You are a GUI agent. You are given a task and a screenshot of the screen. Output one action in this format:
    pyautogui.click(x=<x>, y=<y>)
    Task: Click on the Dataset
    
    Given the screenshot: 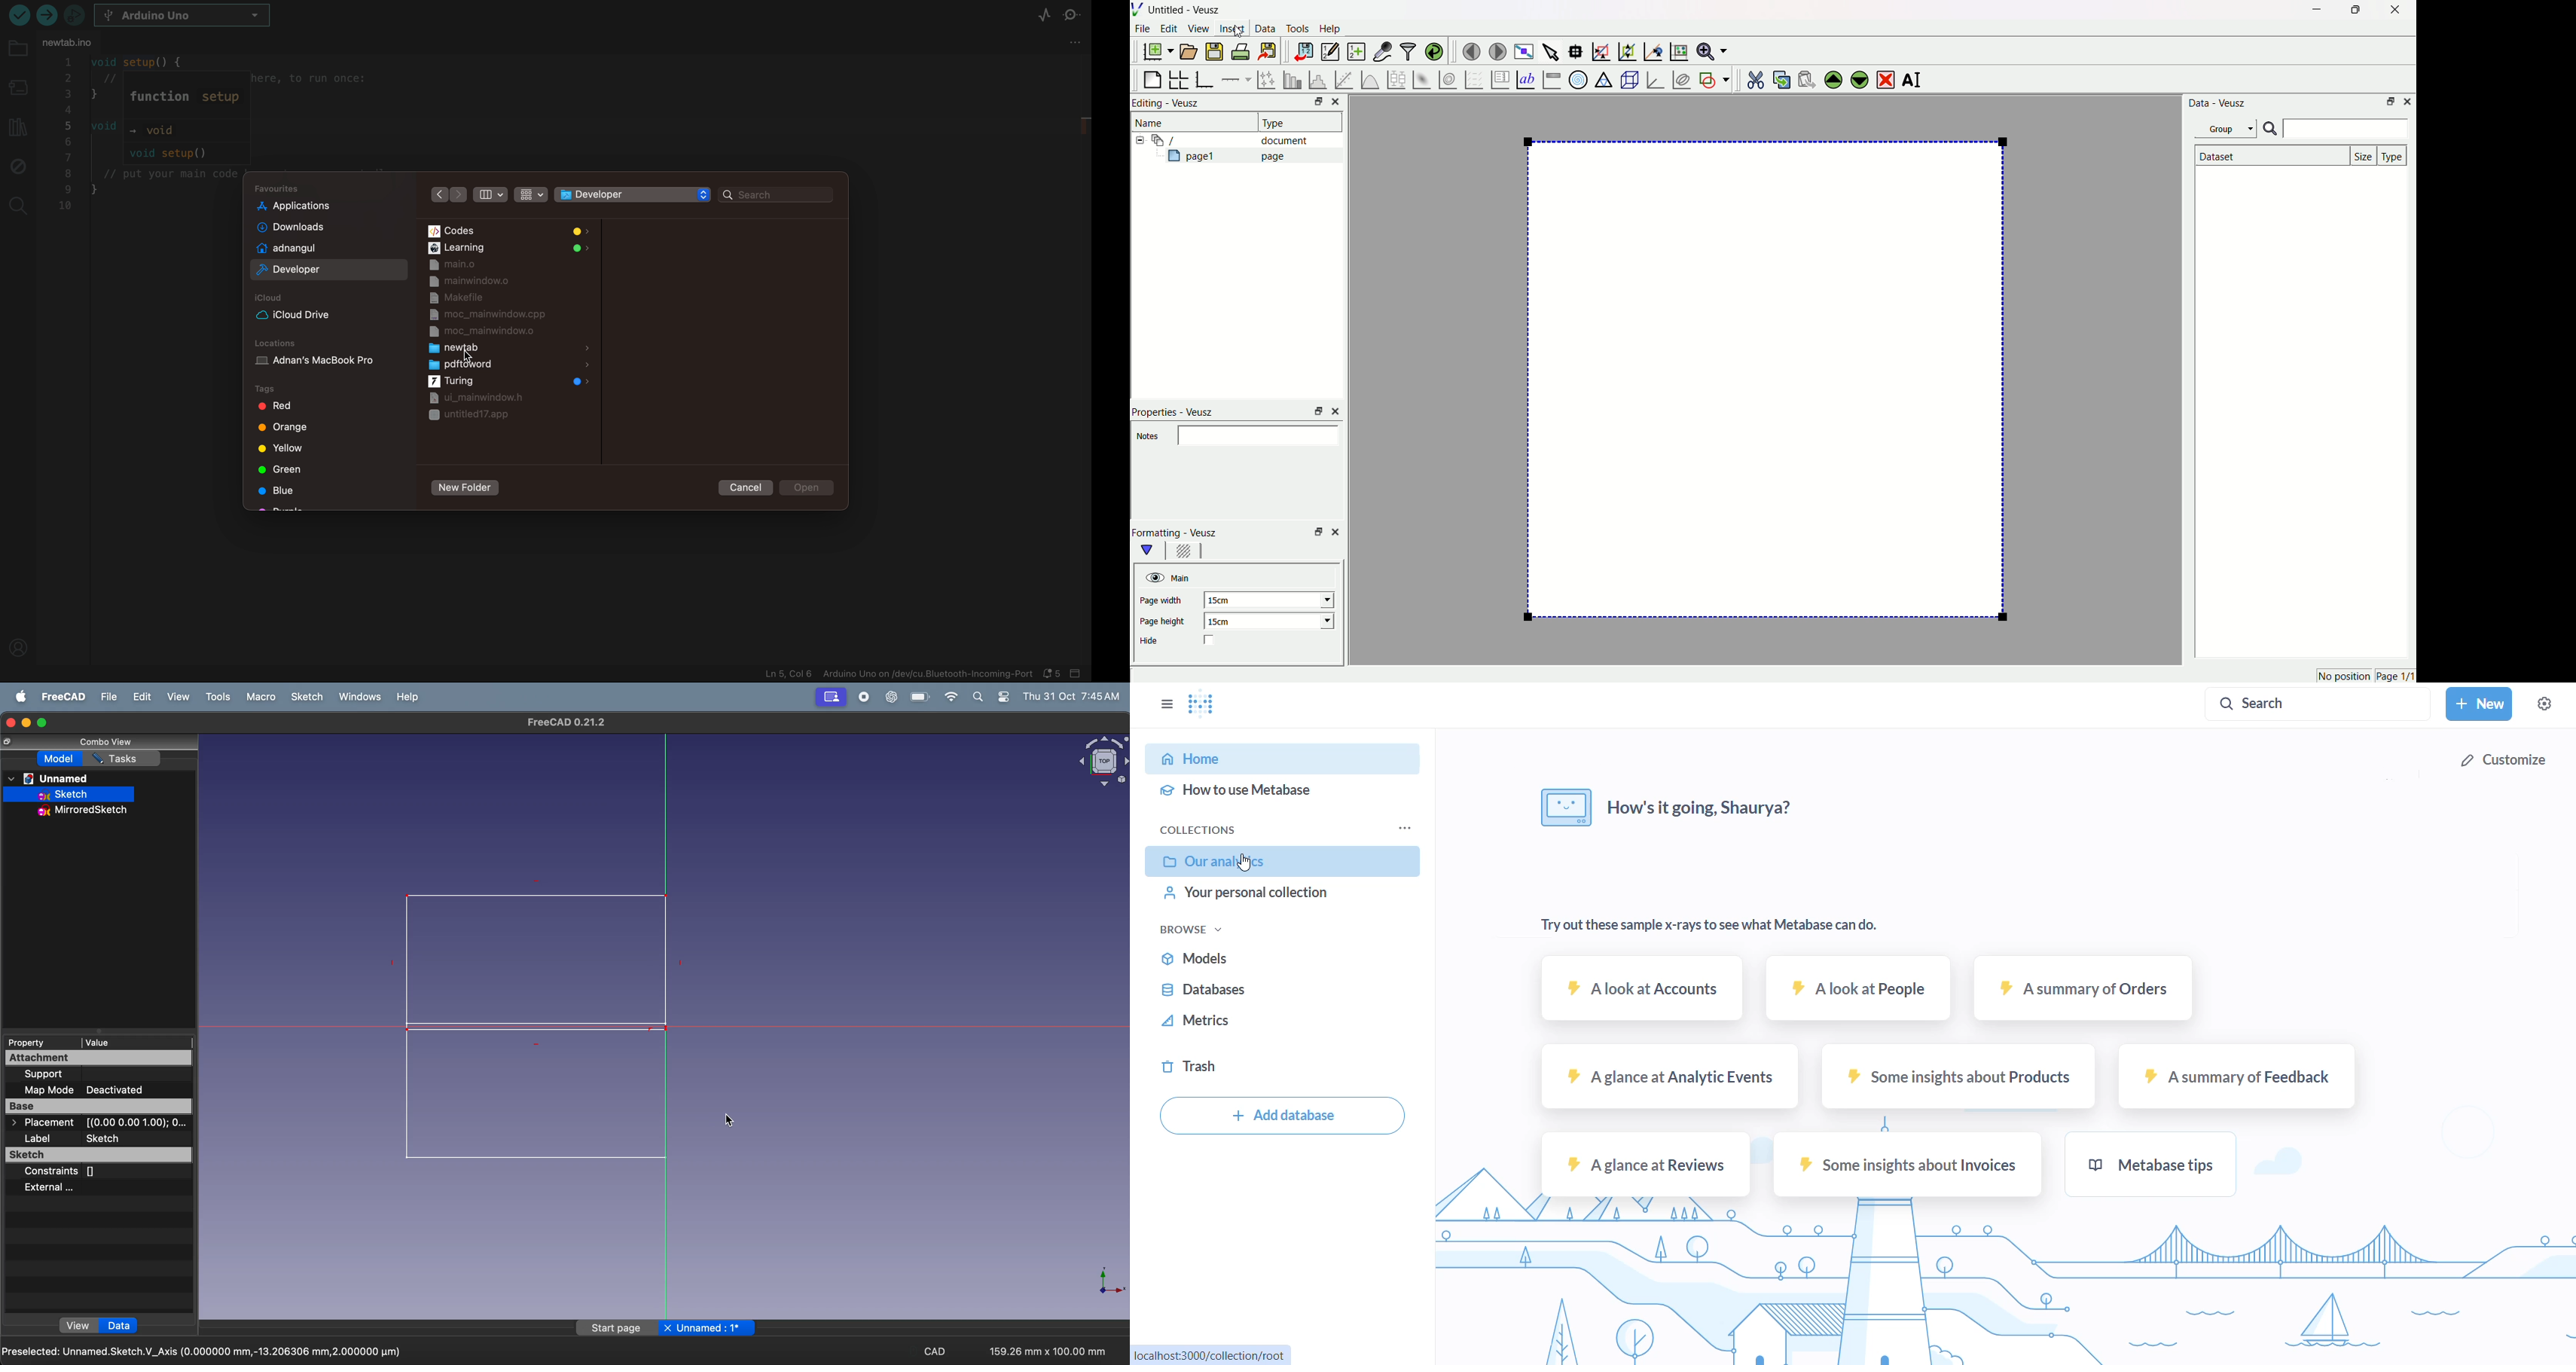 What is the action you would take?
    pyautogui.click(x=2270, y=156)
    